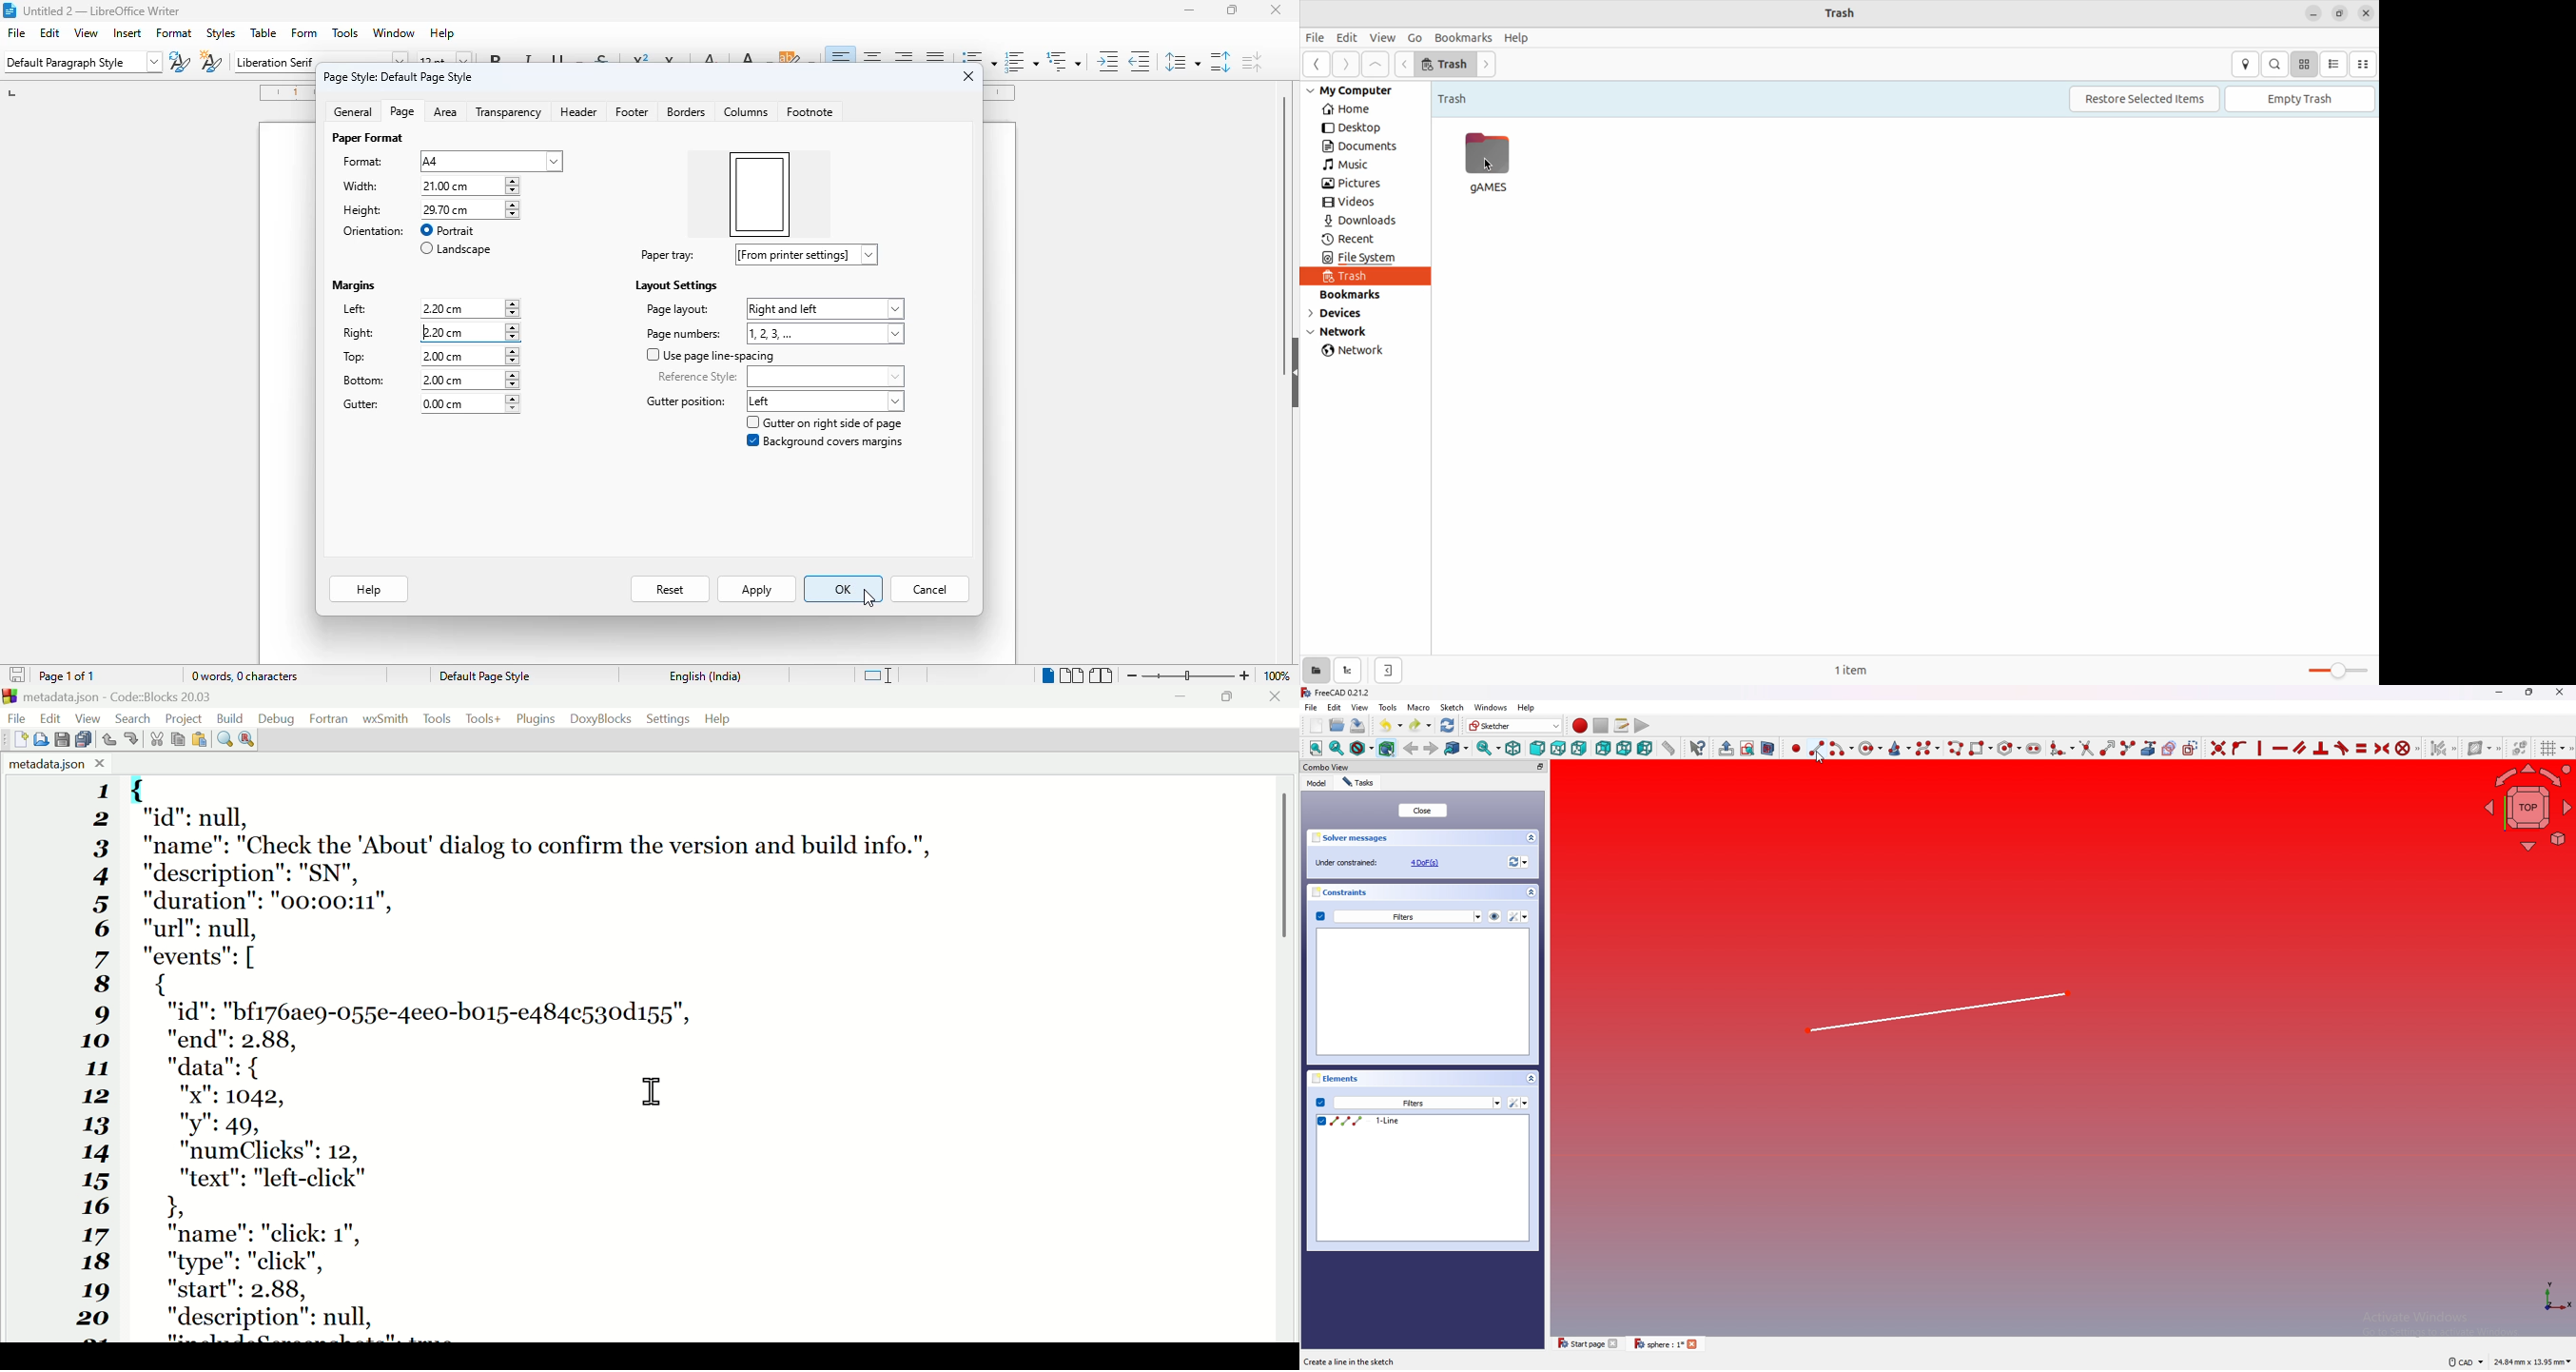 This screenshot has width=2576, height=1372. I want to click on Line, so click(1940, 1014).